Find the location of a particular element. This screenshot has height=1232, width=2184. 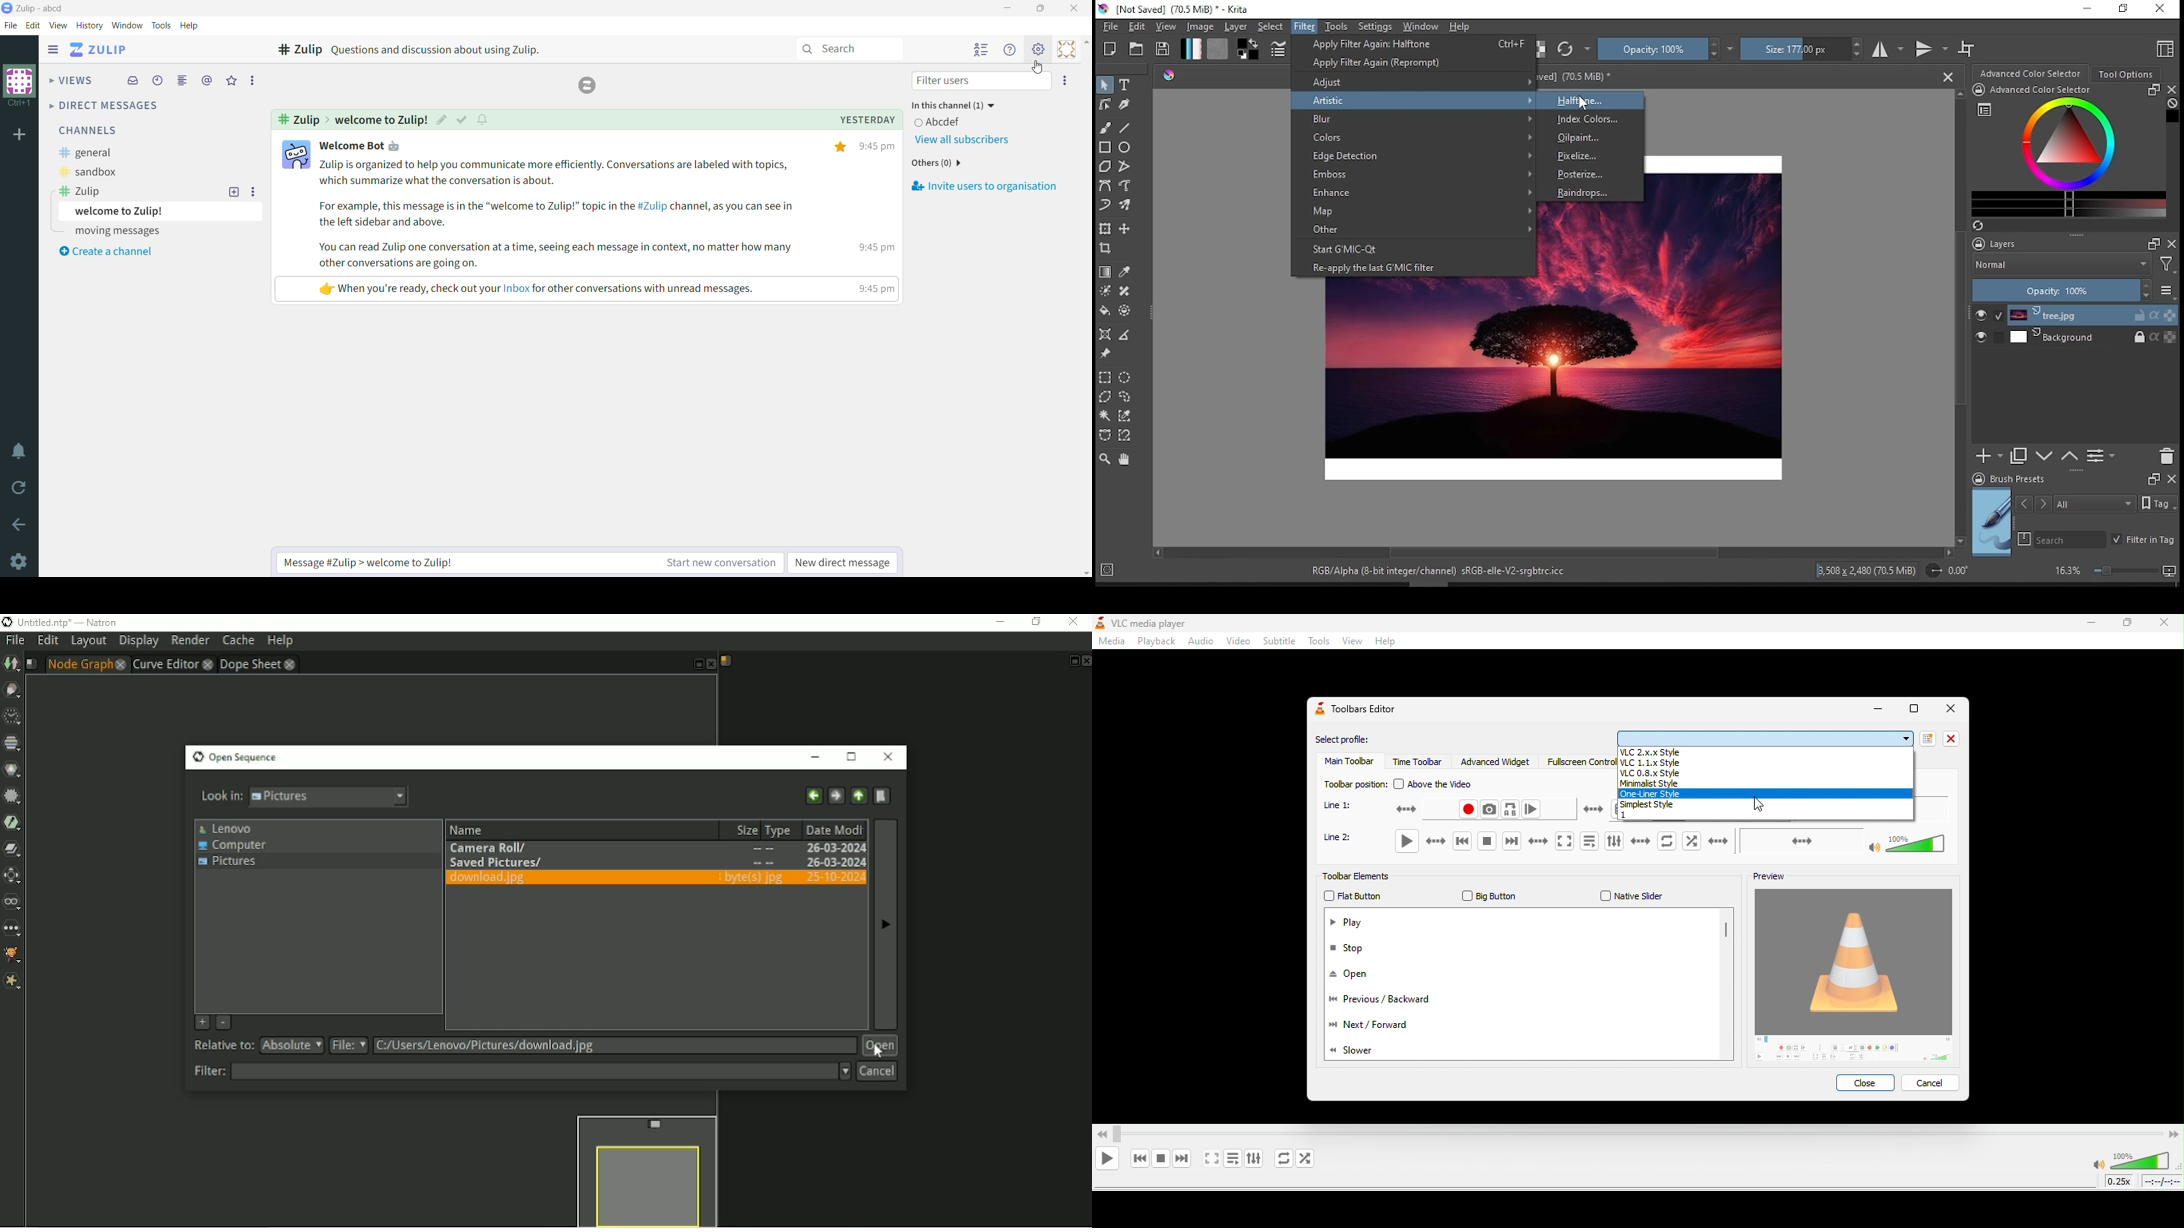

Application Name - Organization Name is located at coordinates (44, 9).